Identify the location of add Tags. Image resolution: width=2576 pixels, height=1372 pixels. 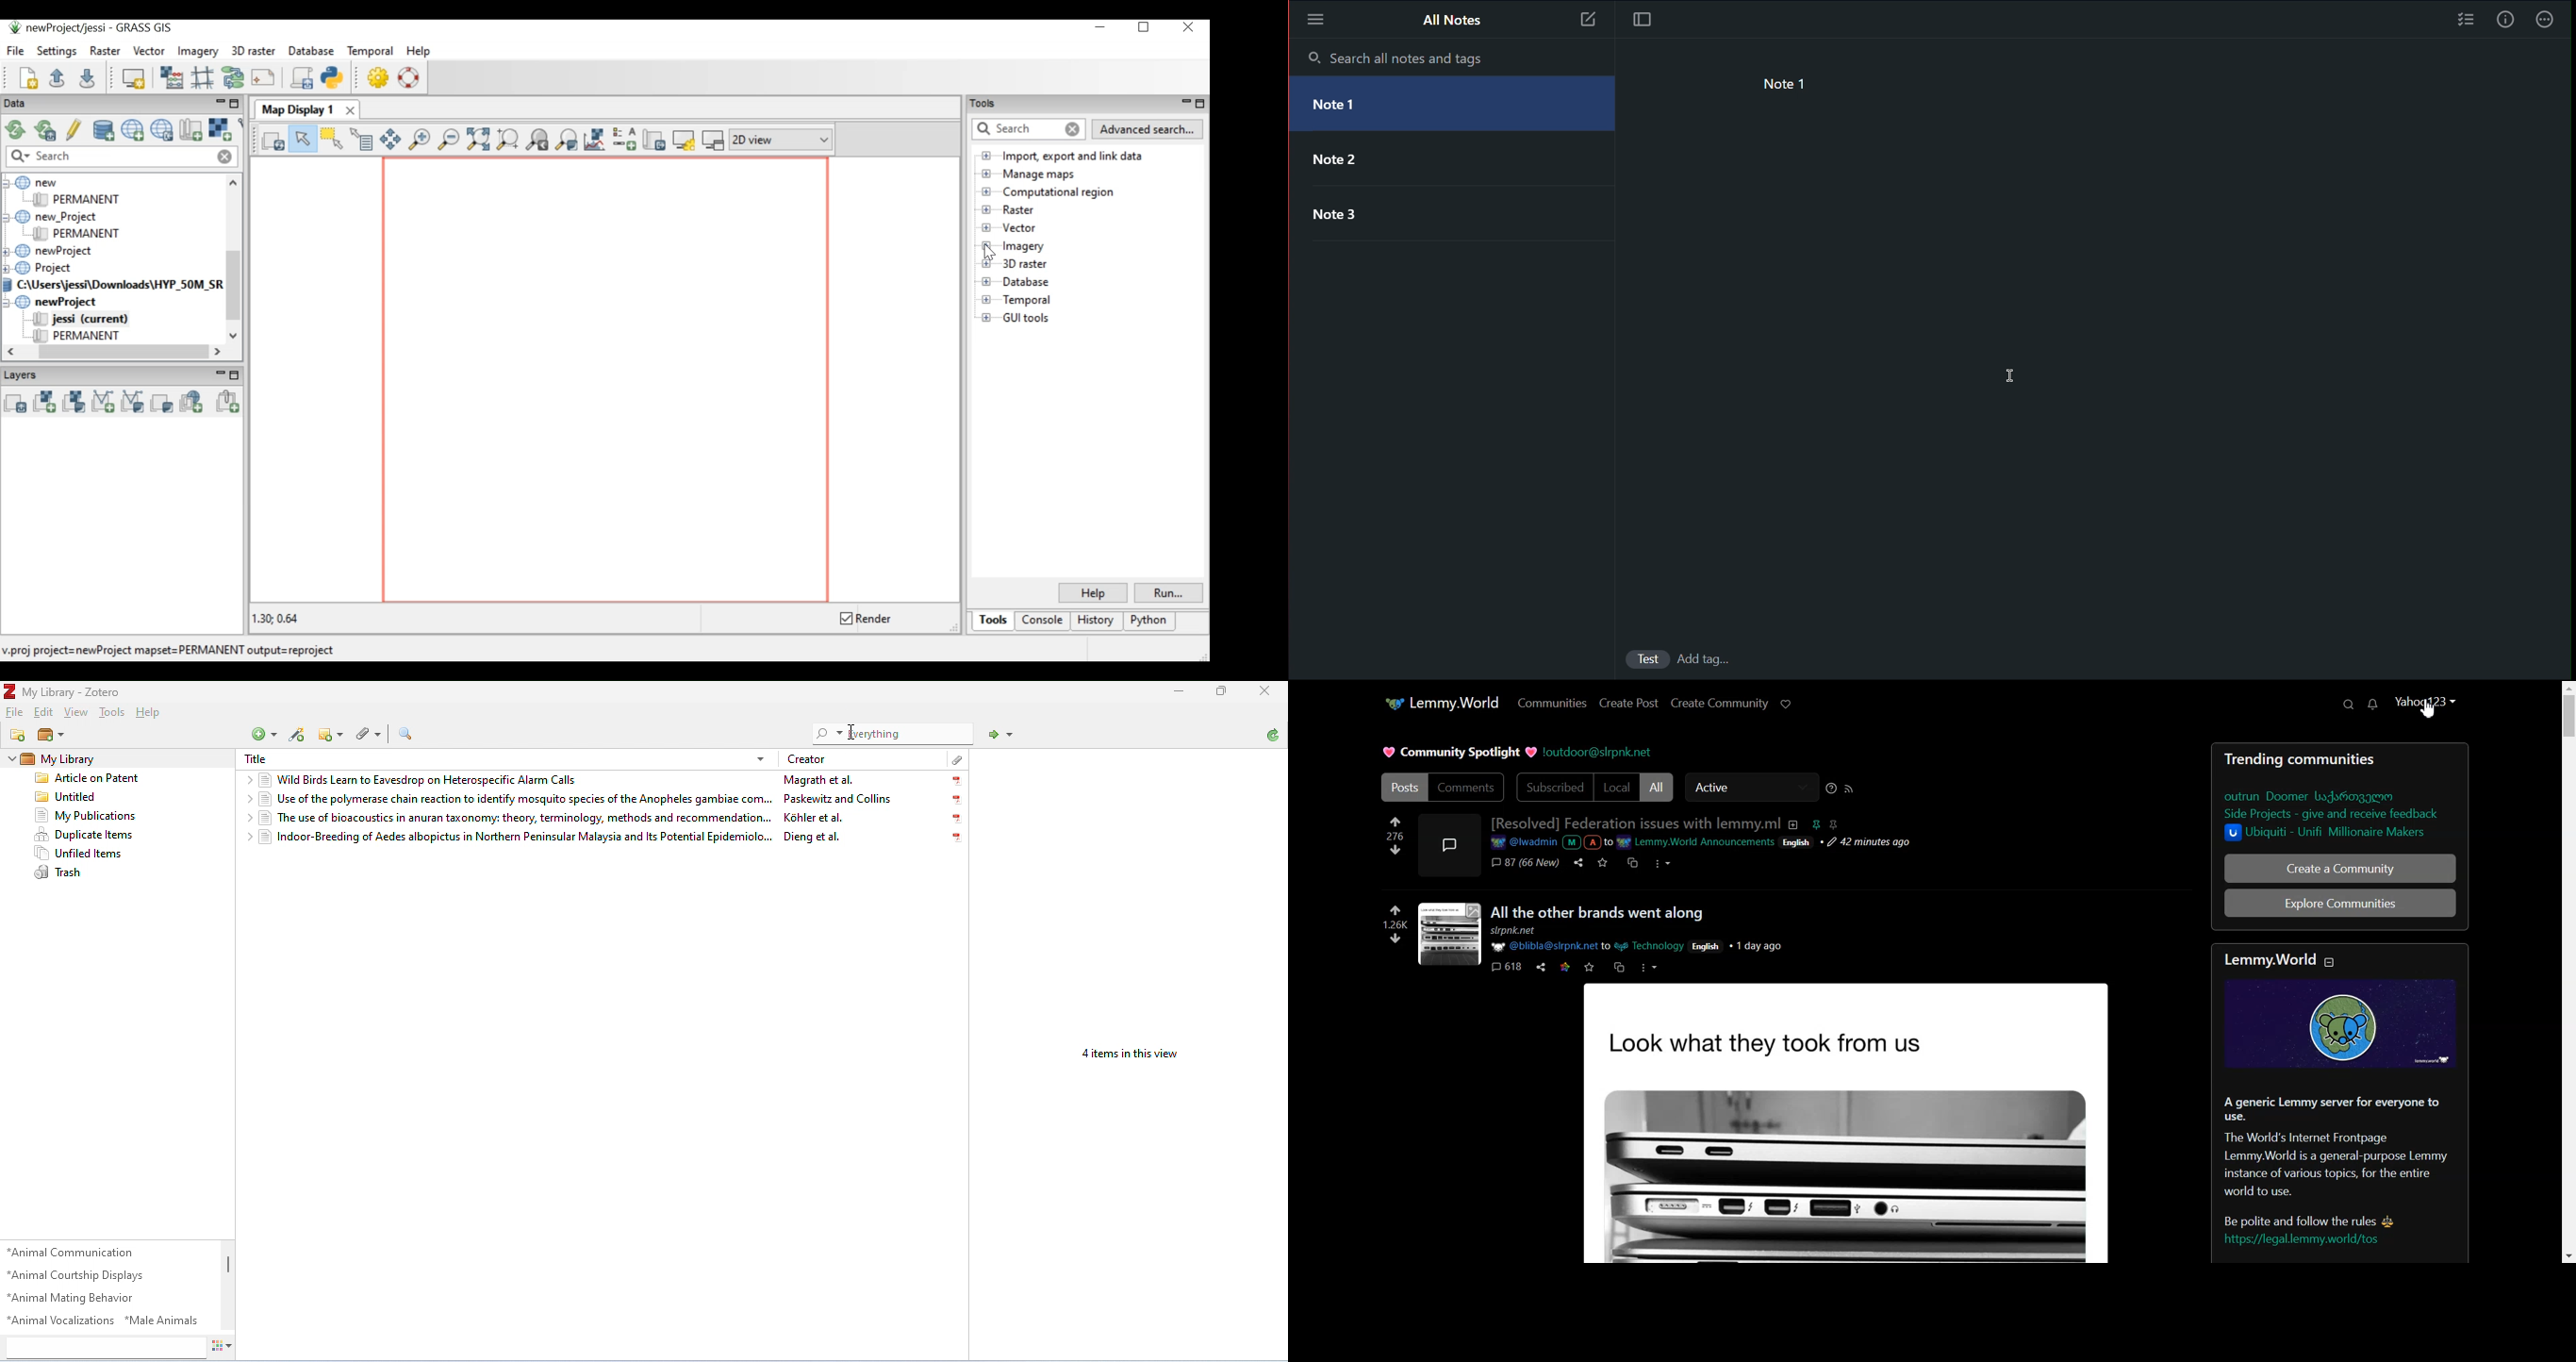
(1712, 658).